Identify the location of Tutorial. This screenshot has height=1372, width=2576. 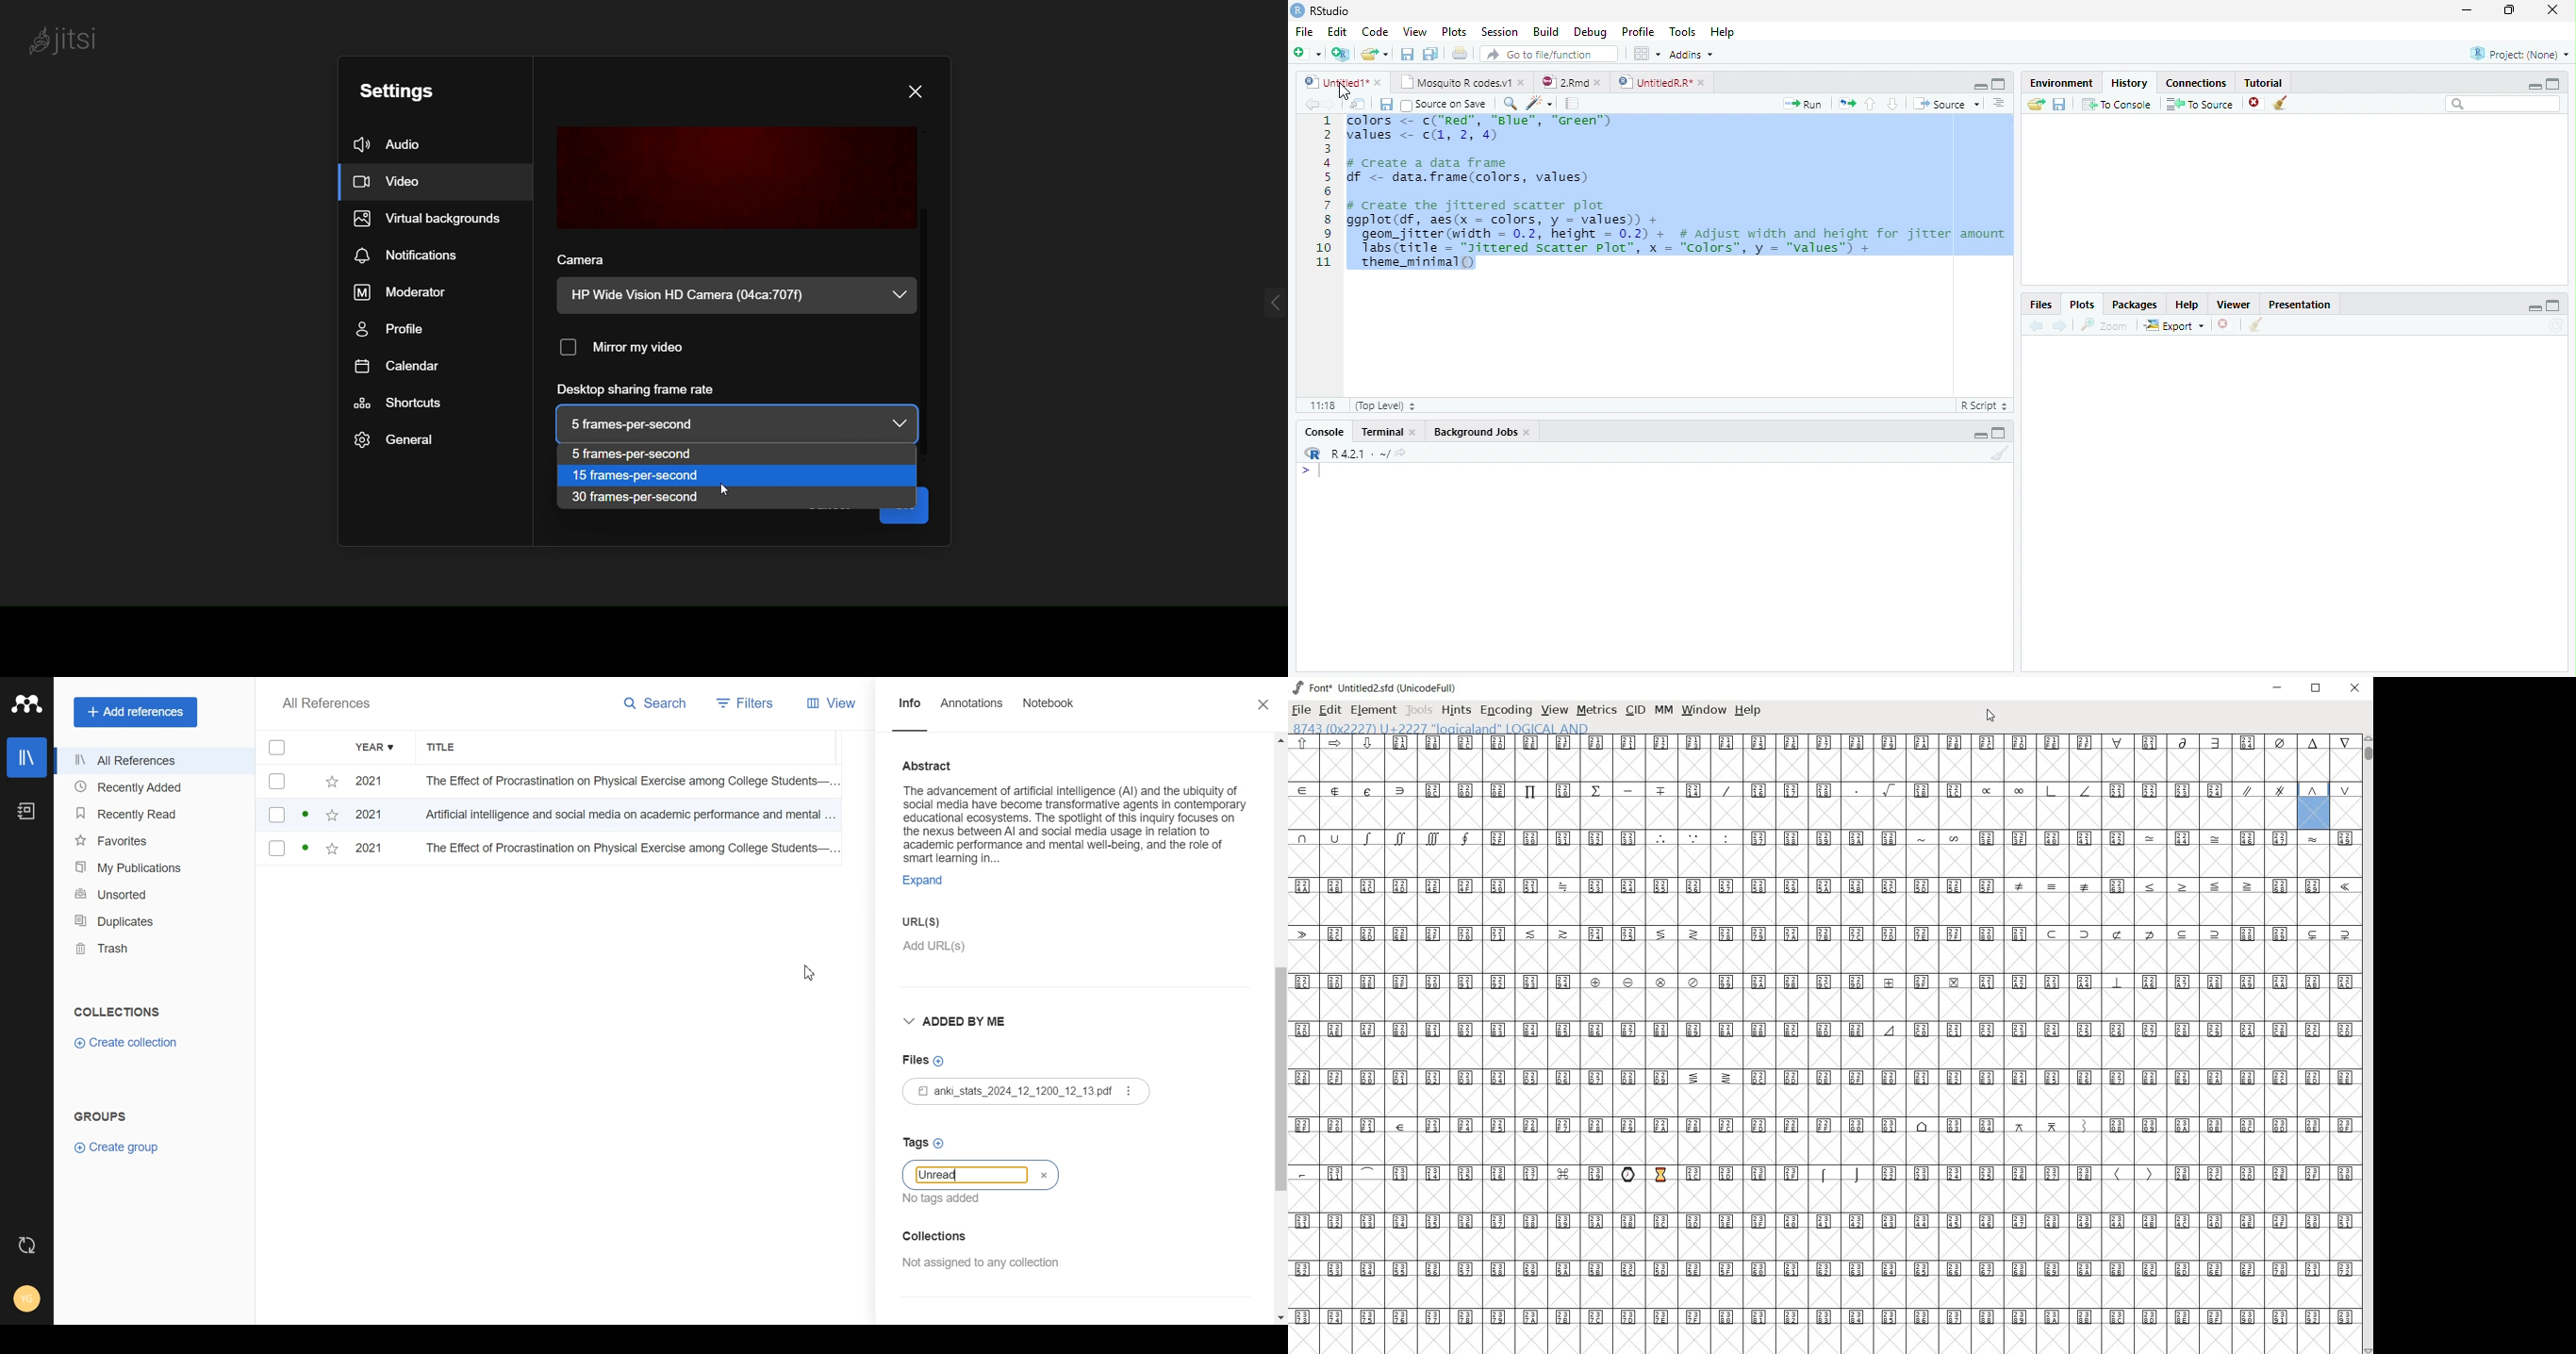
(2264, 82).